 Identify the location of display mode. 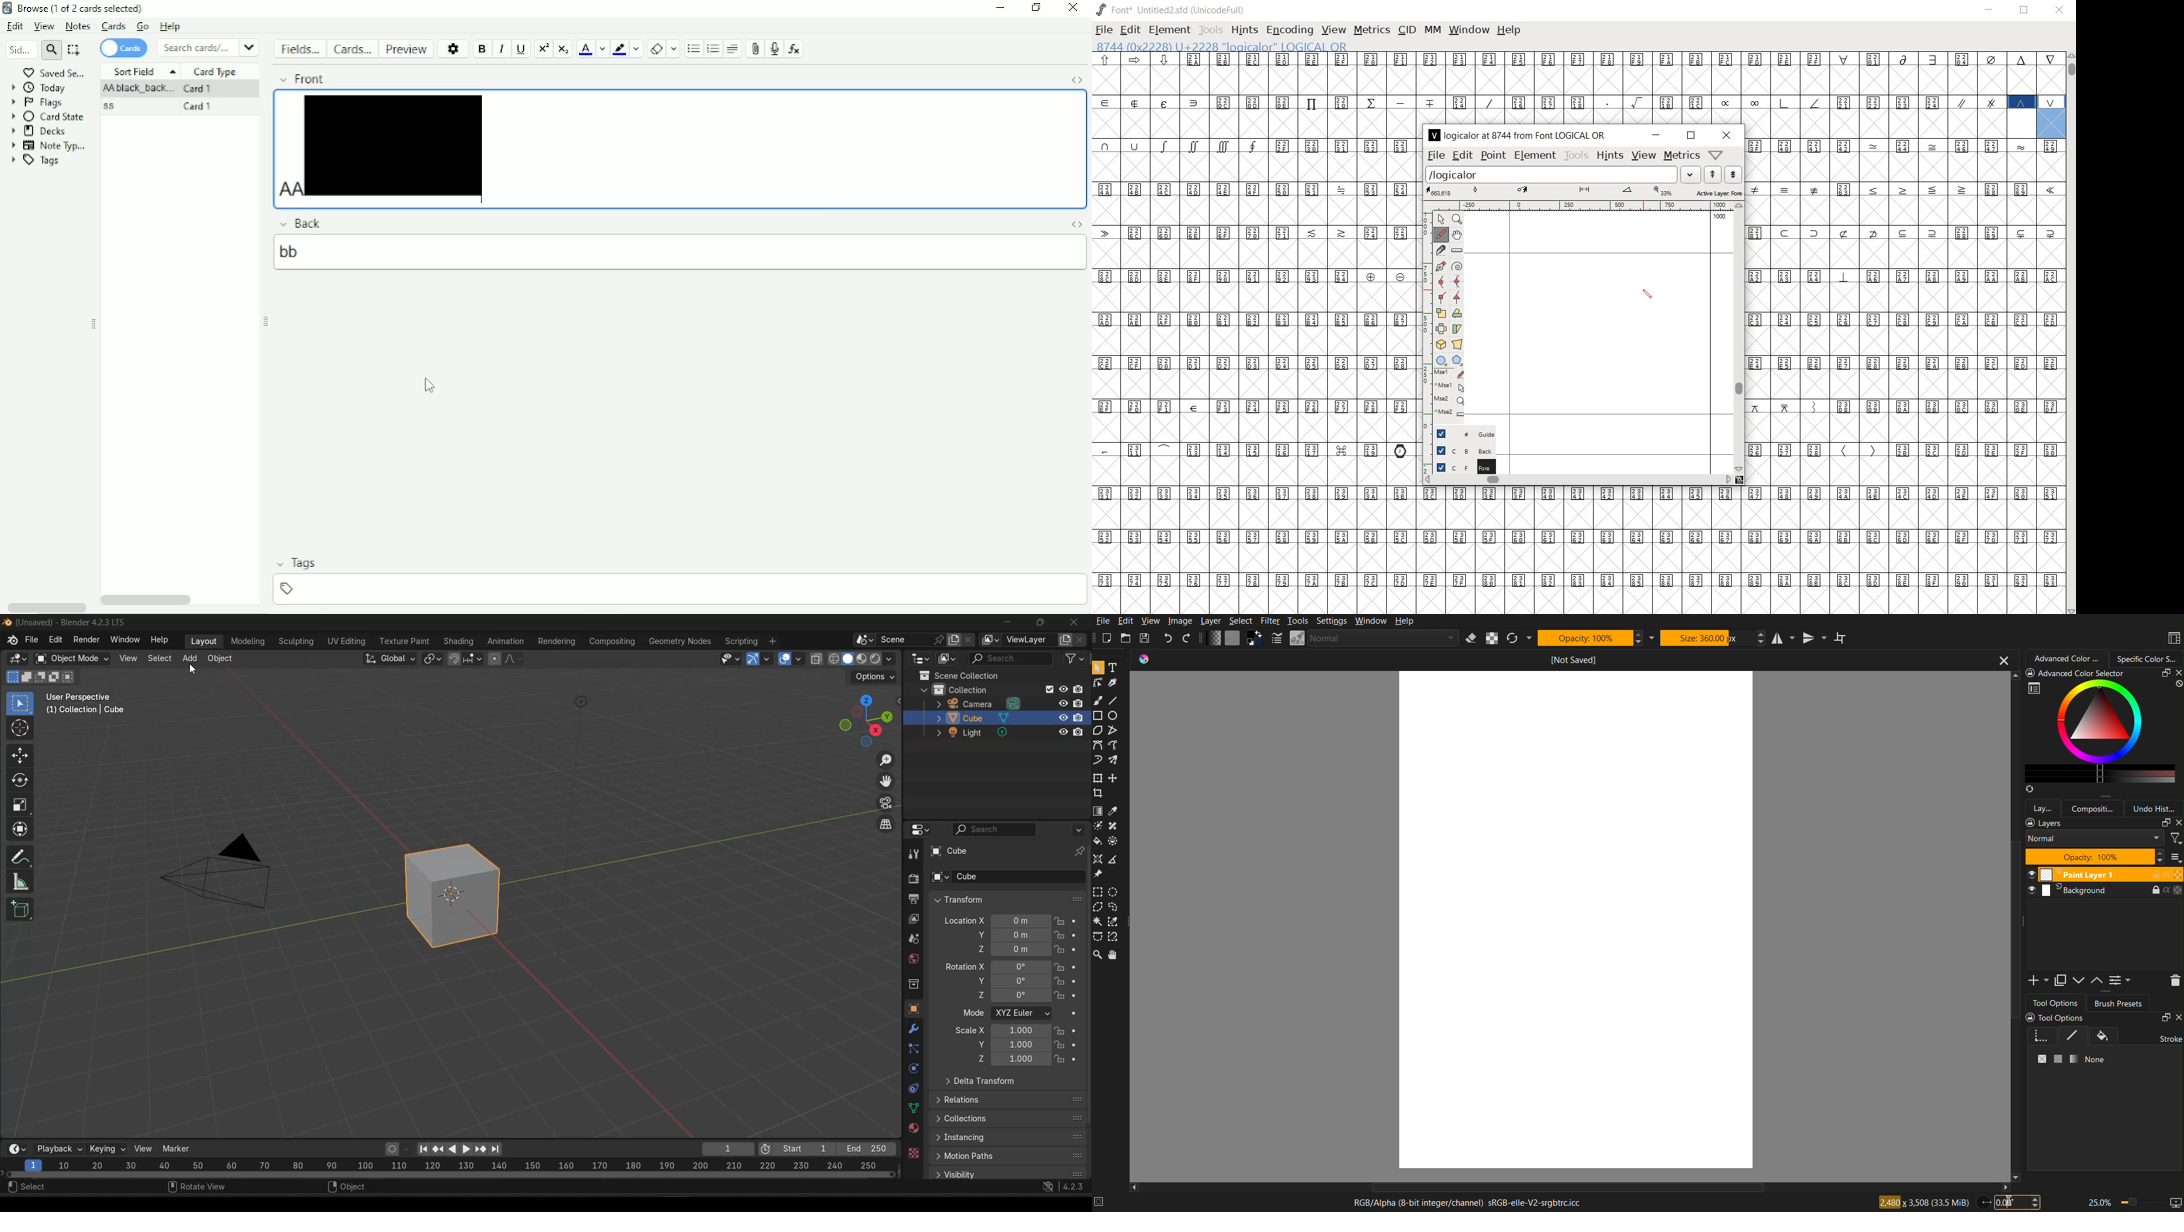
(947, 659).